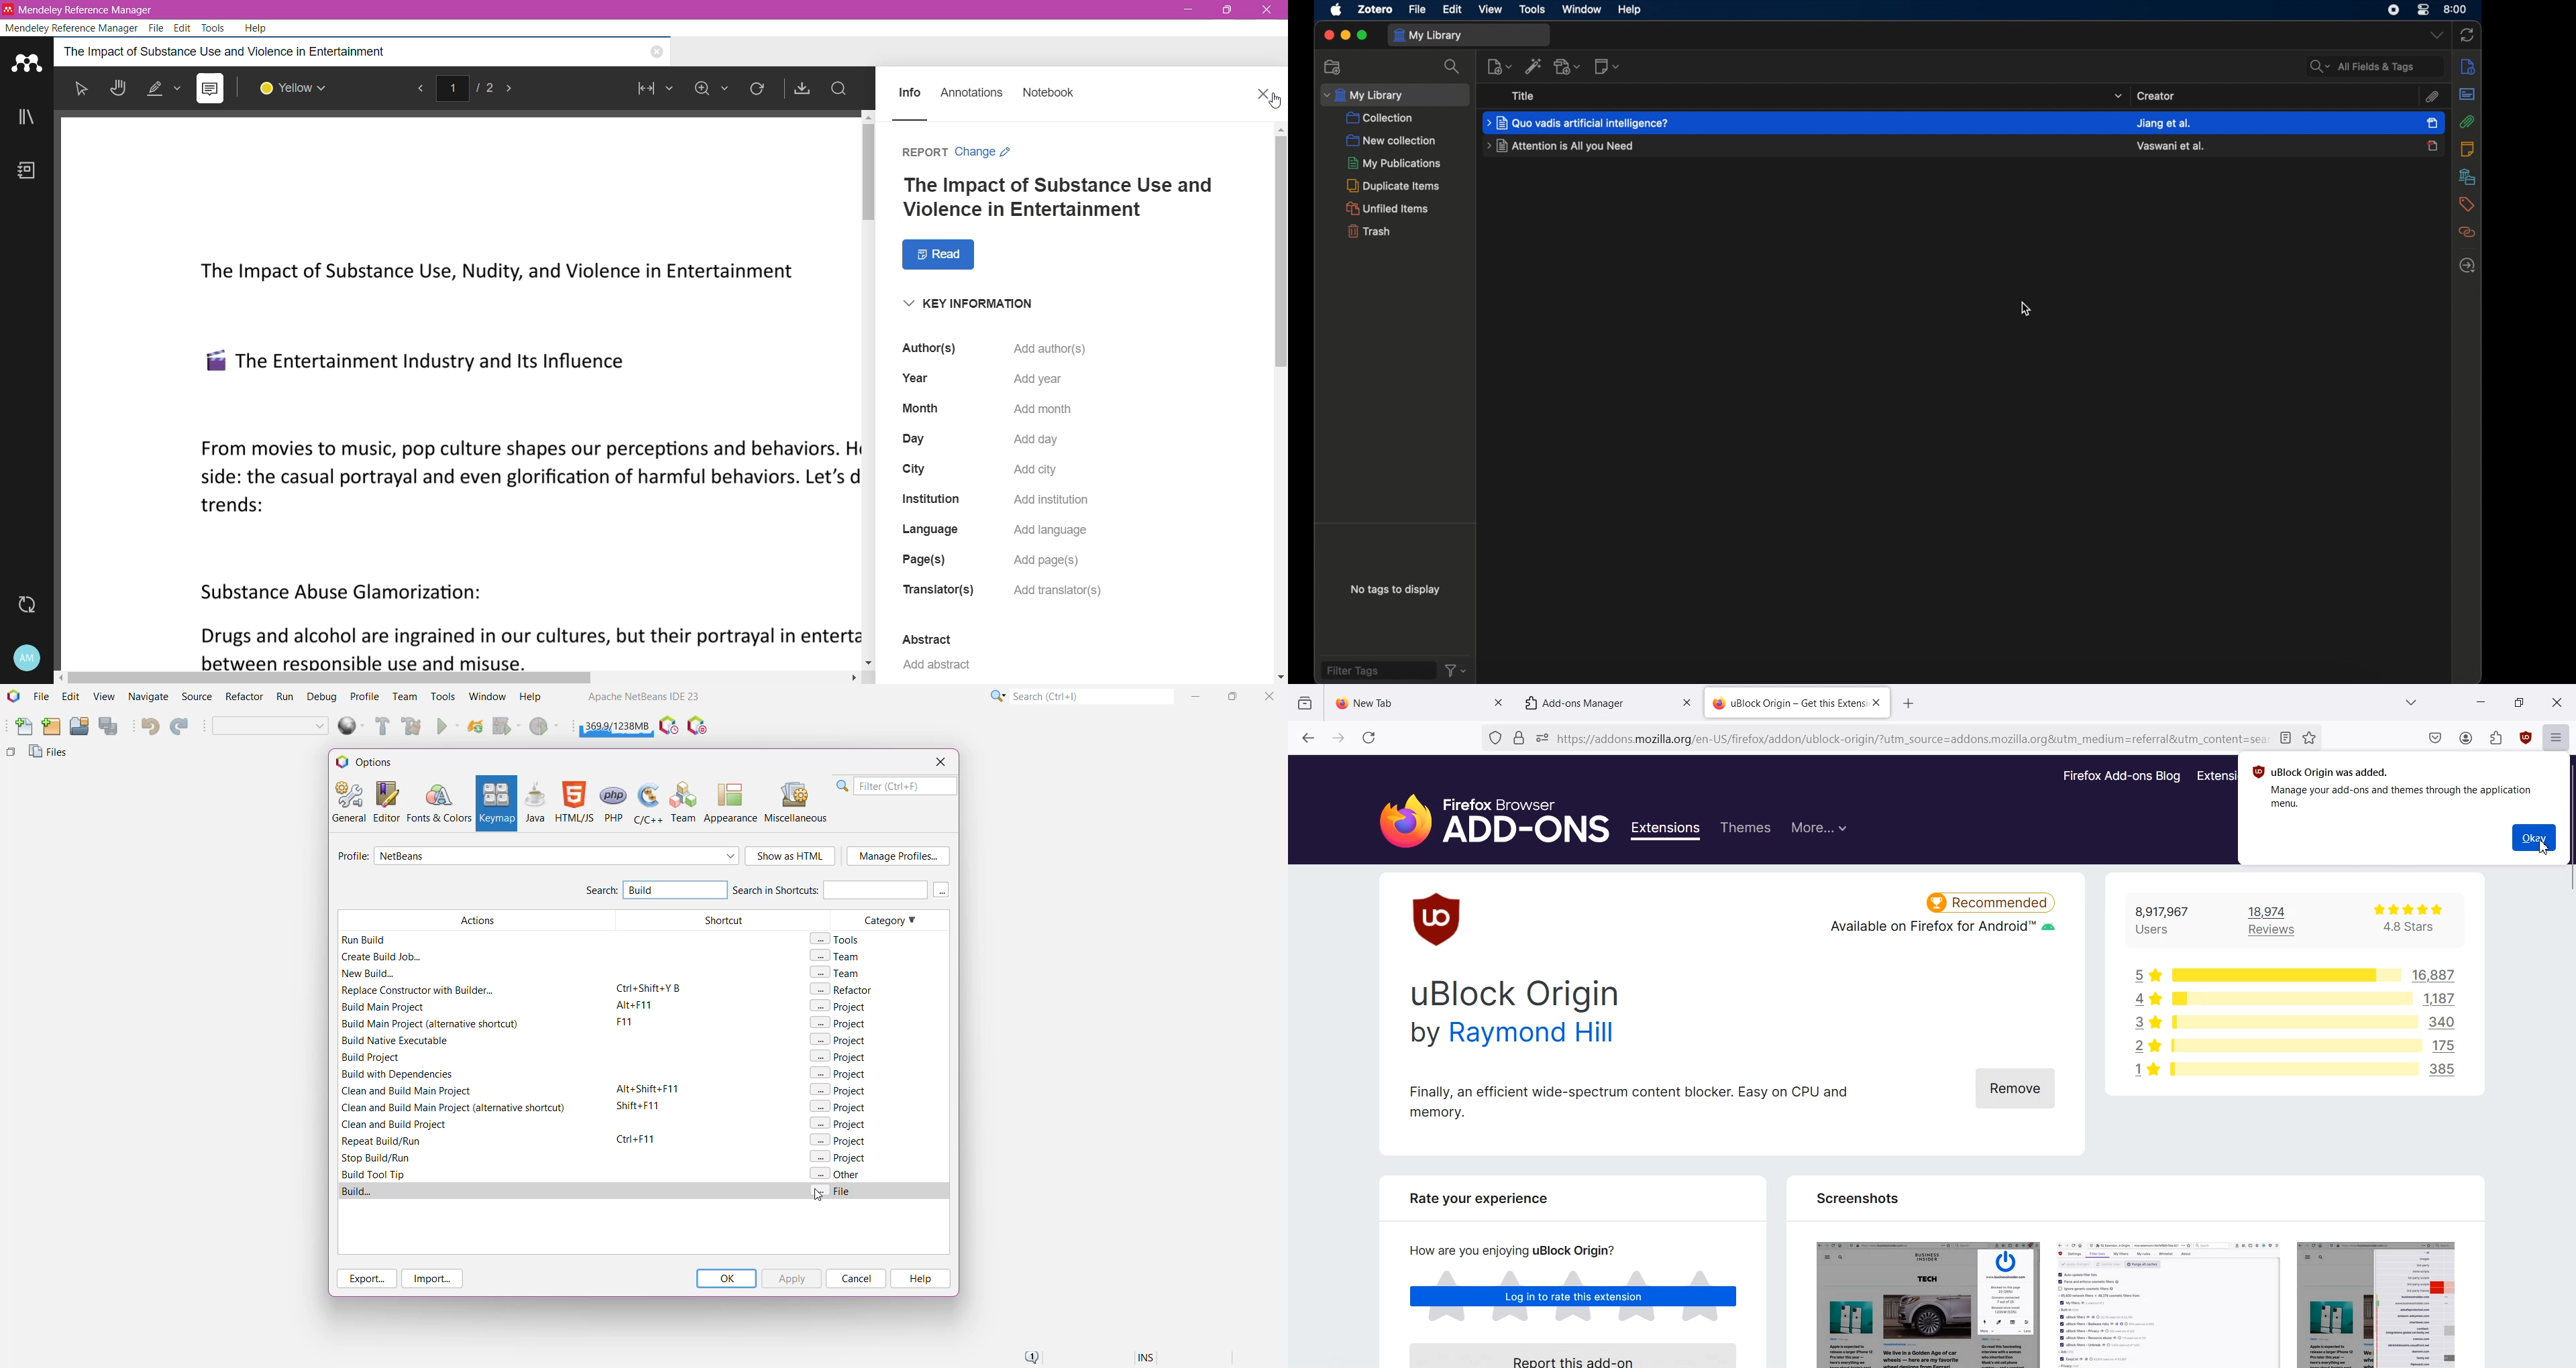  Describe the element at coordinates (1457, 670) in the screenshot. I see `filter dropdown ` at that location.